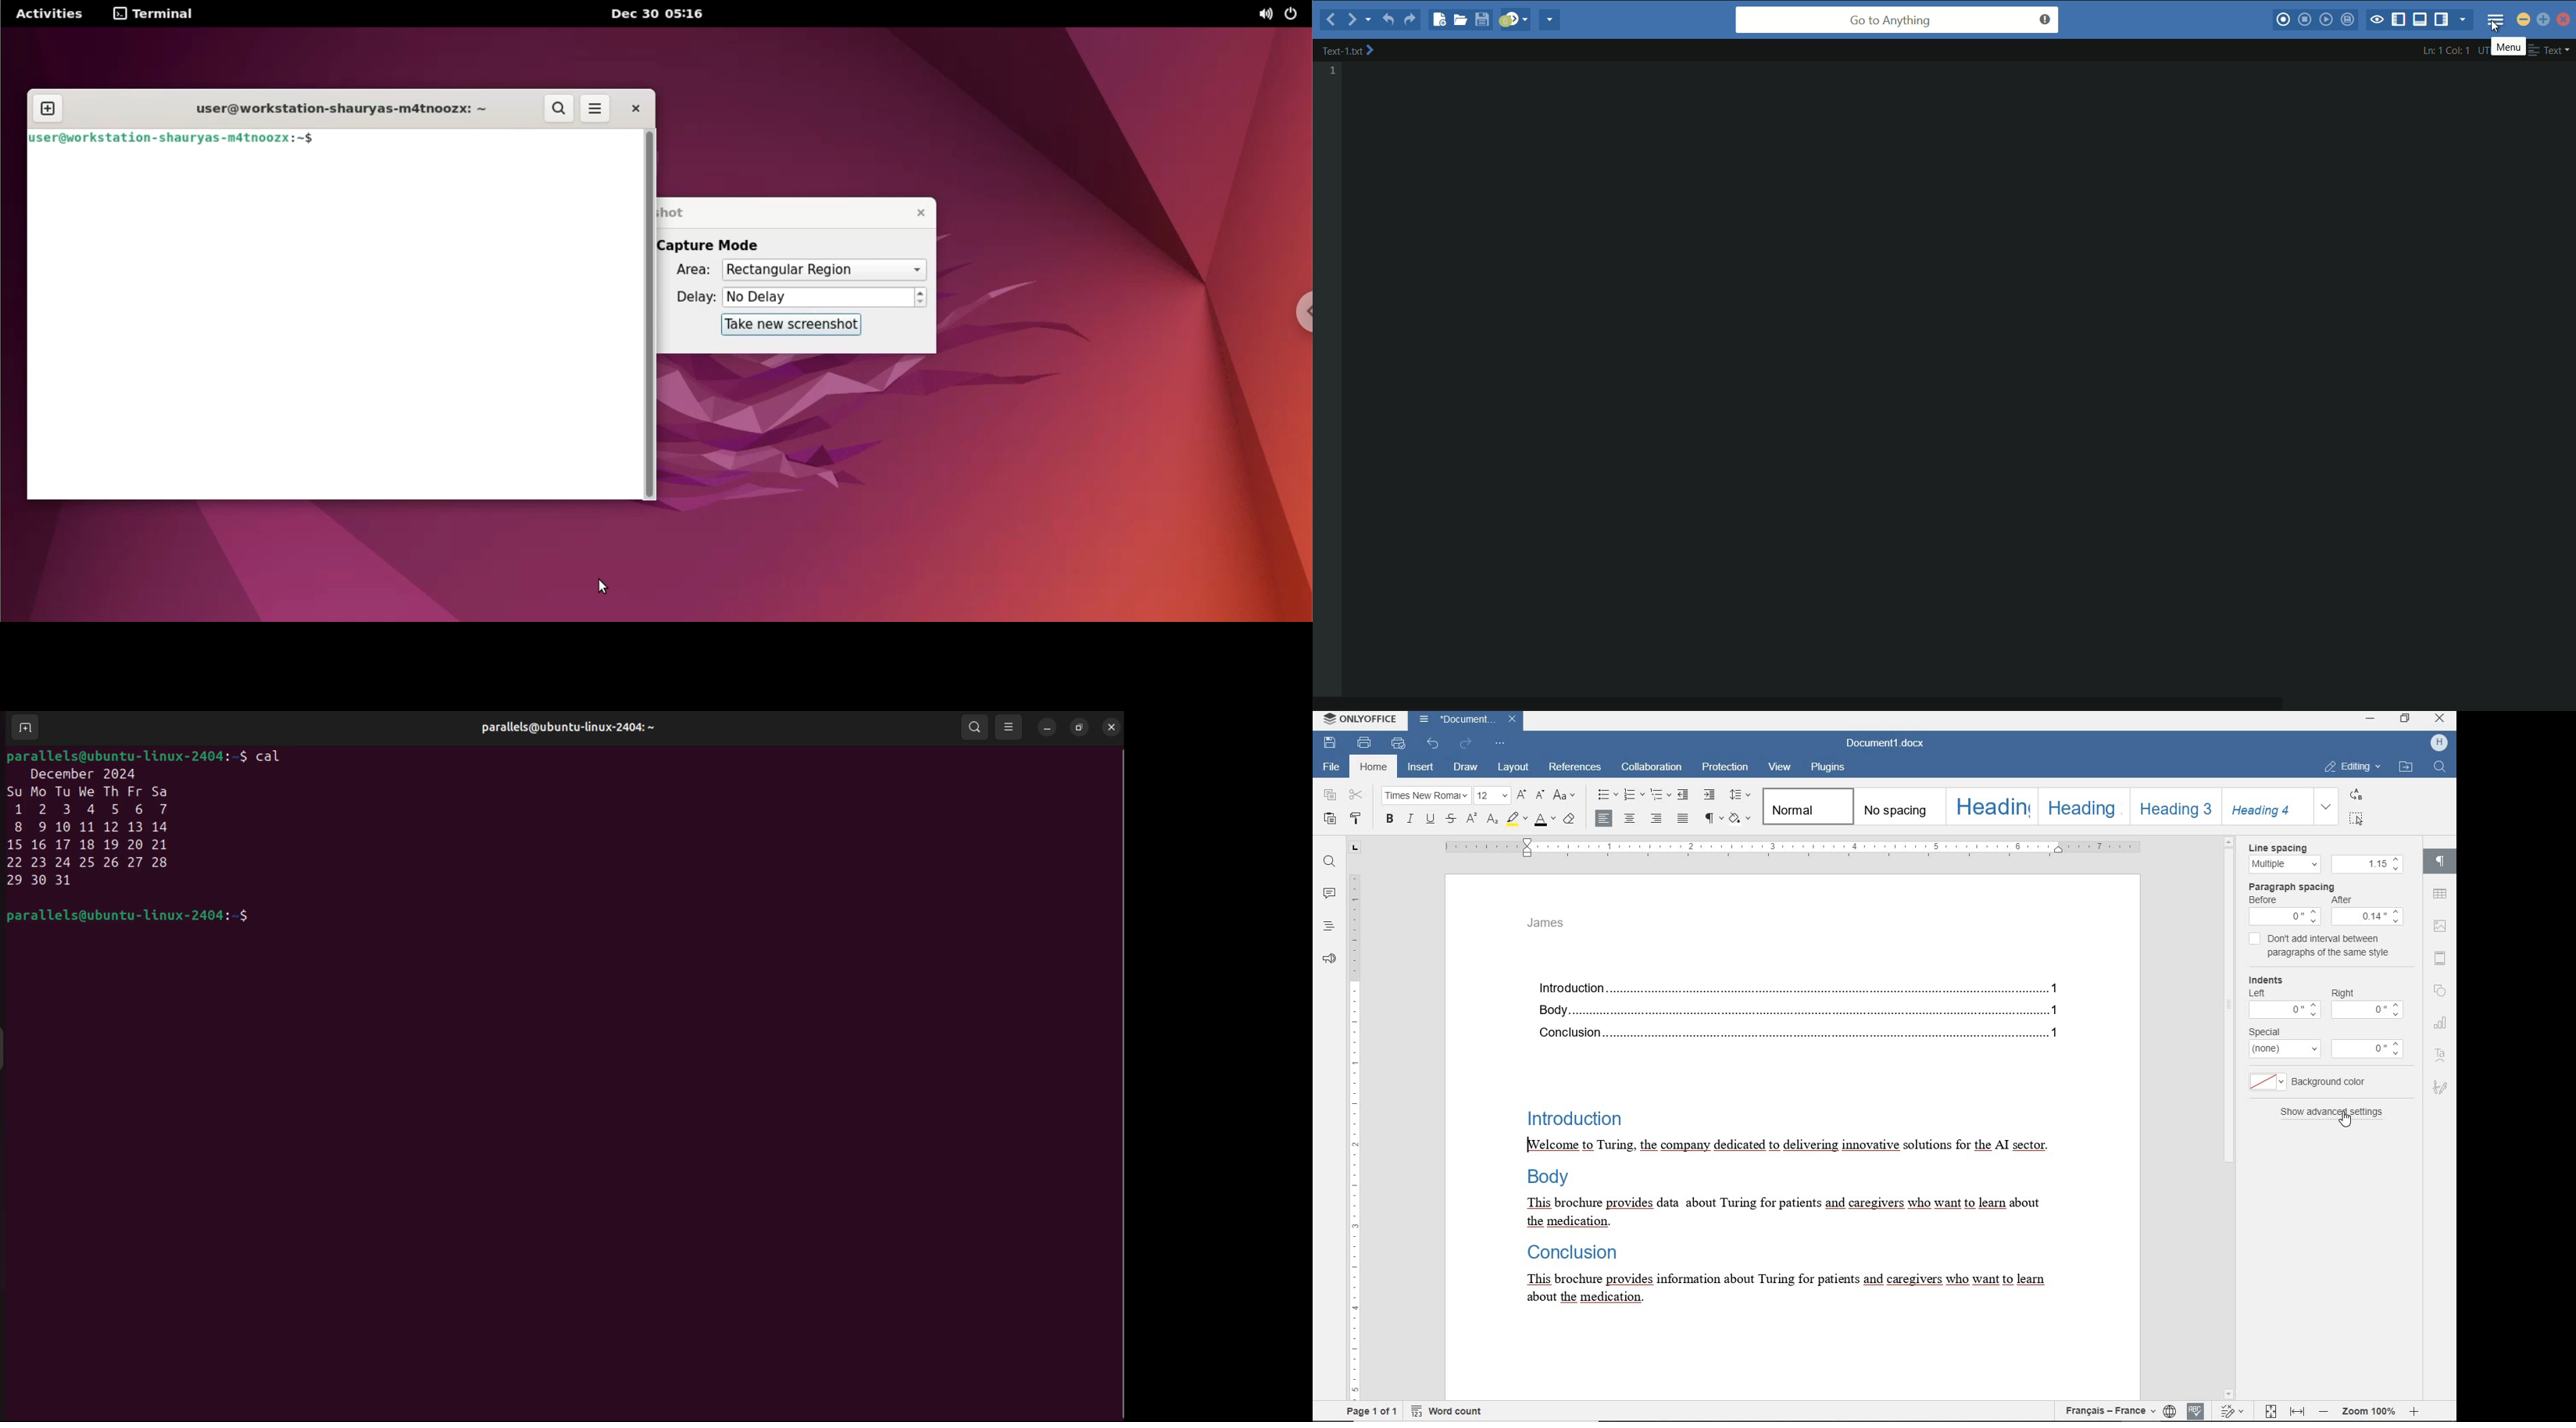 This screenshot has width=2576, height=1428. What do you see at coordinates (1632, 818) in the screenshot?
I see `align center` at bounding box center [1632, 818].